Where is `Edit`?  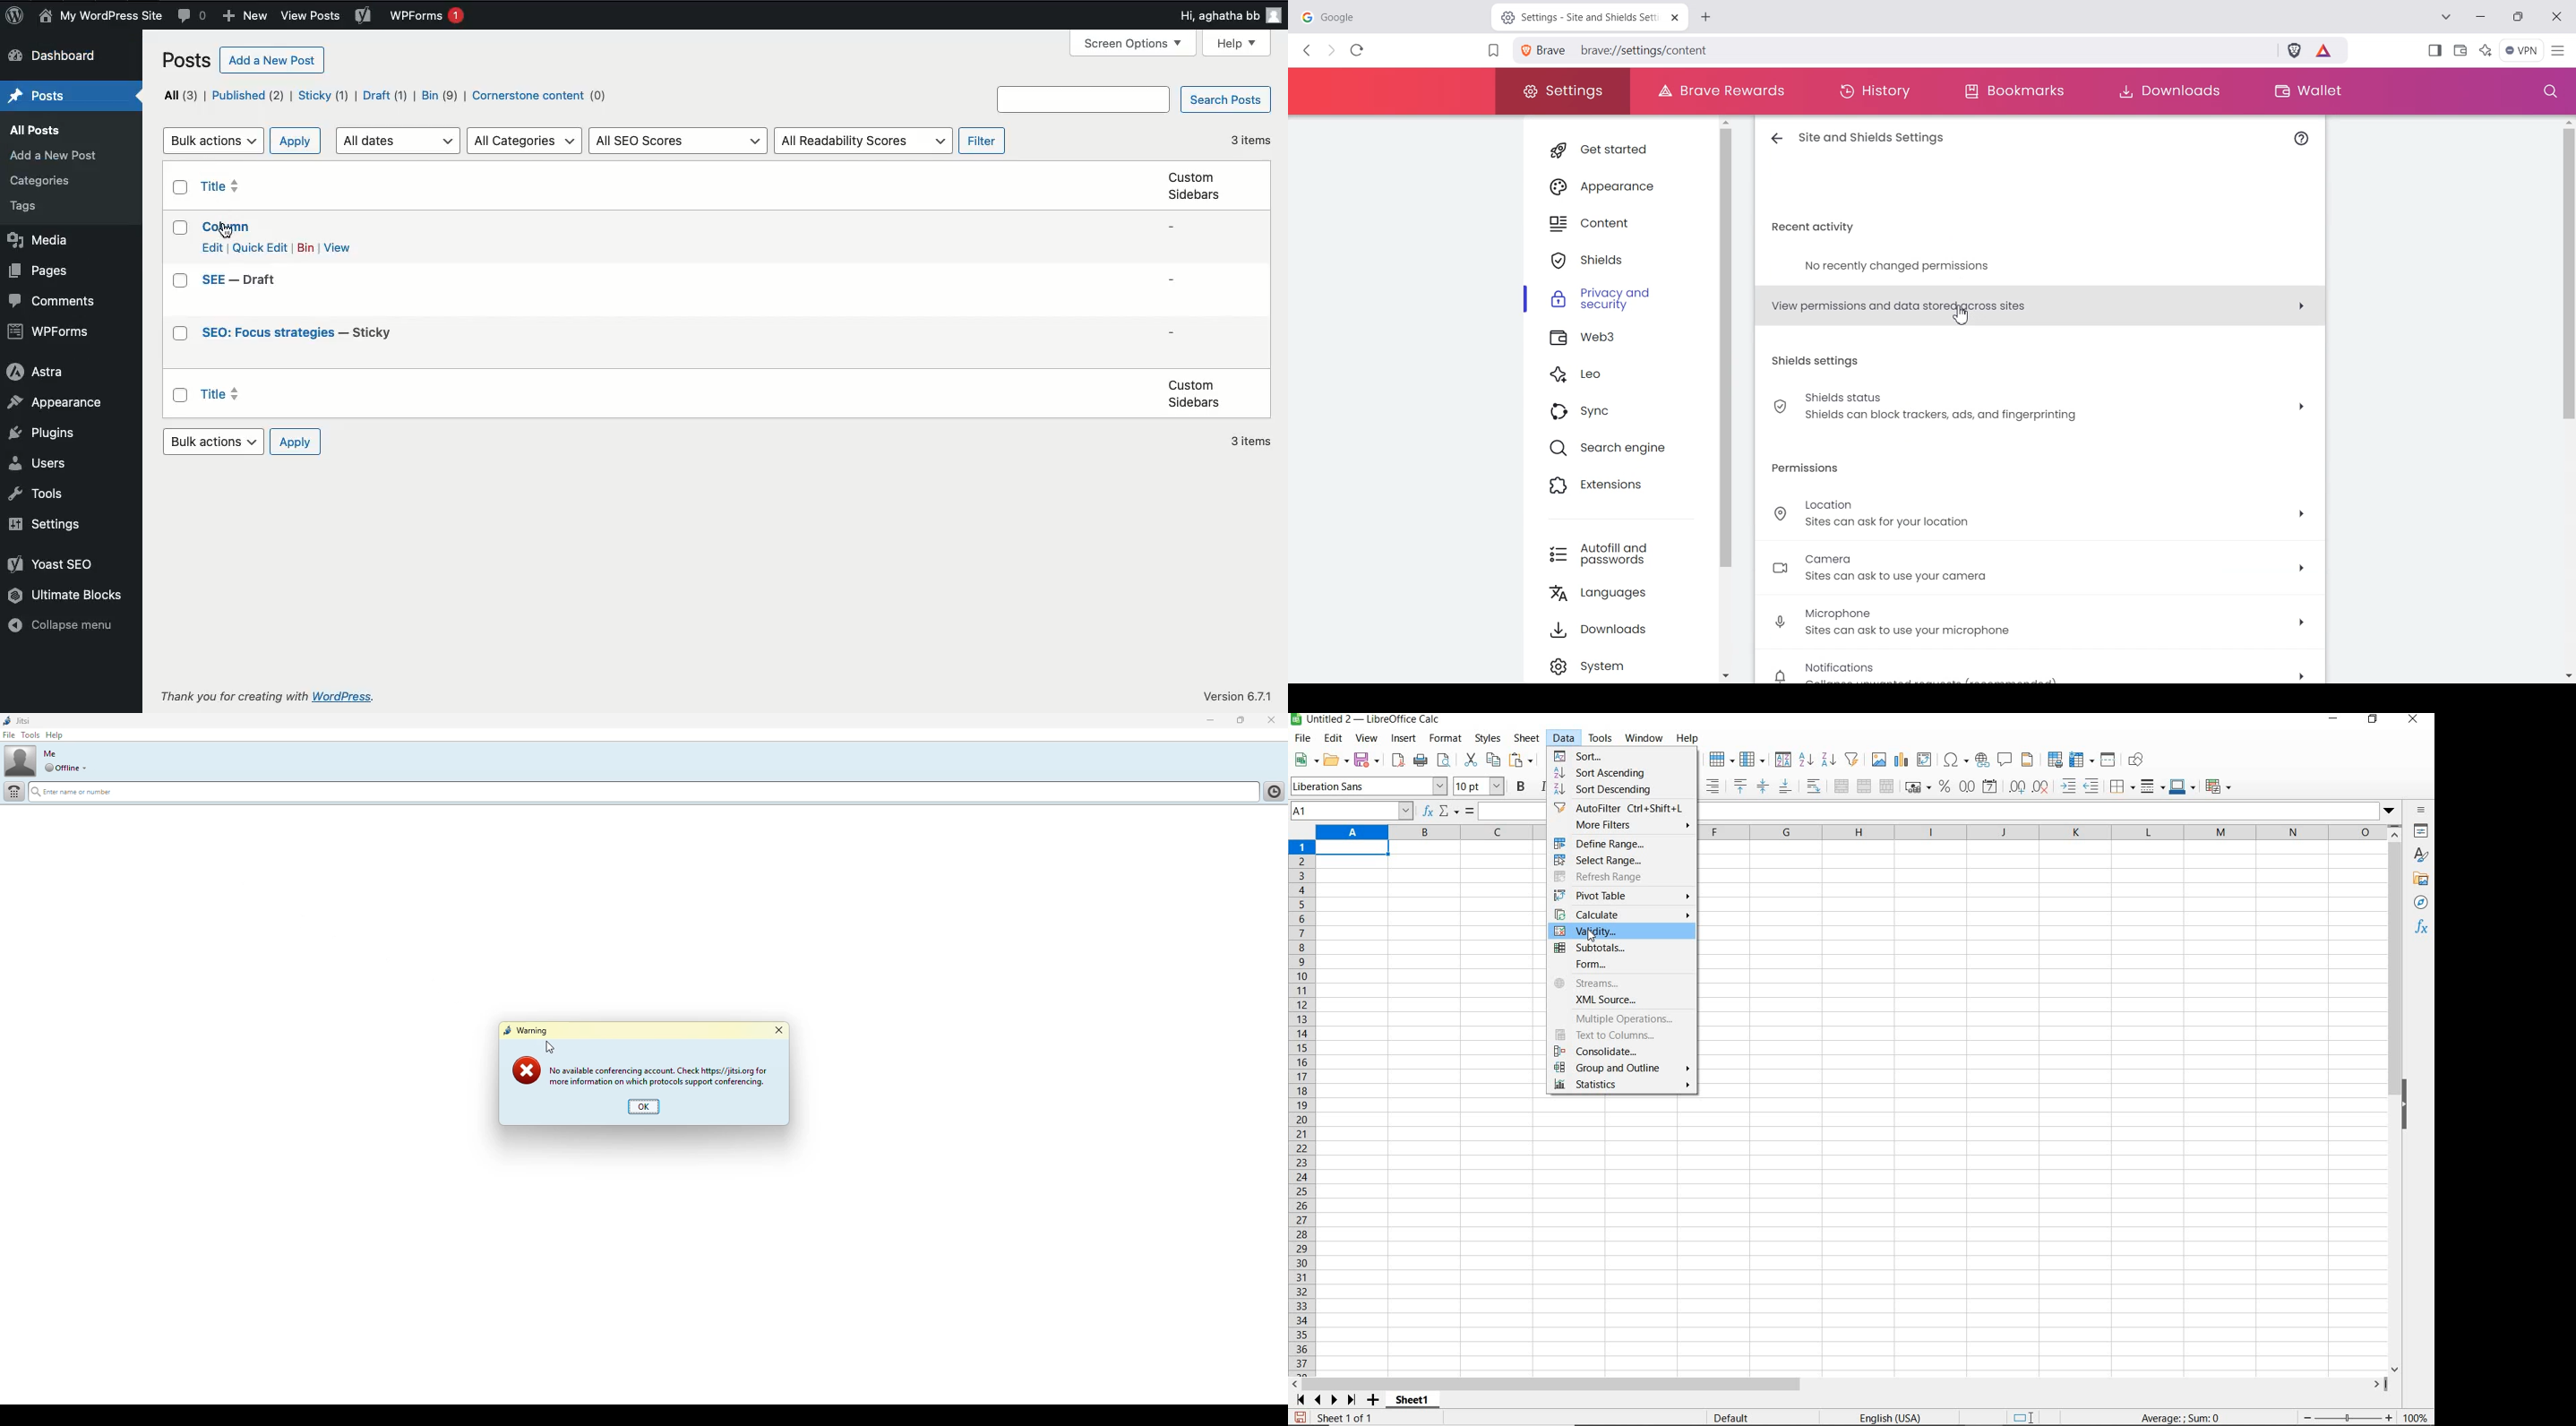
Edit is located at coordinates (213, 247).